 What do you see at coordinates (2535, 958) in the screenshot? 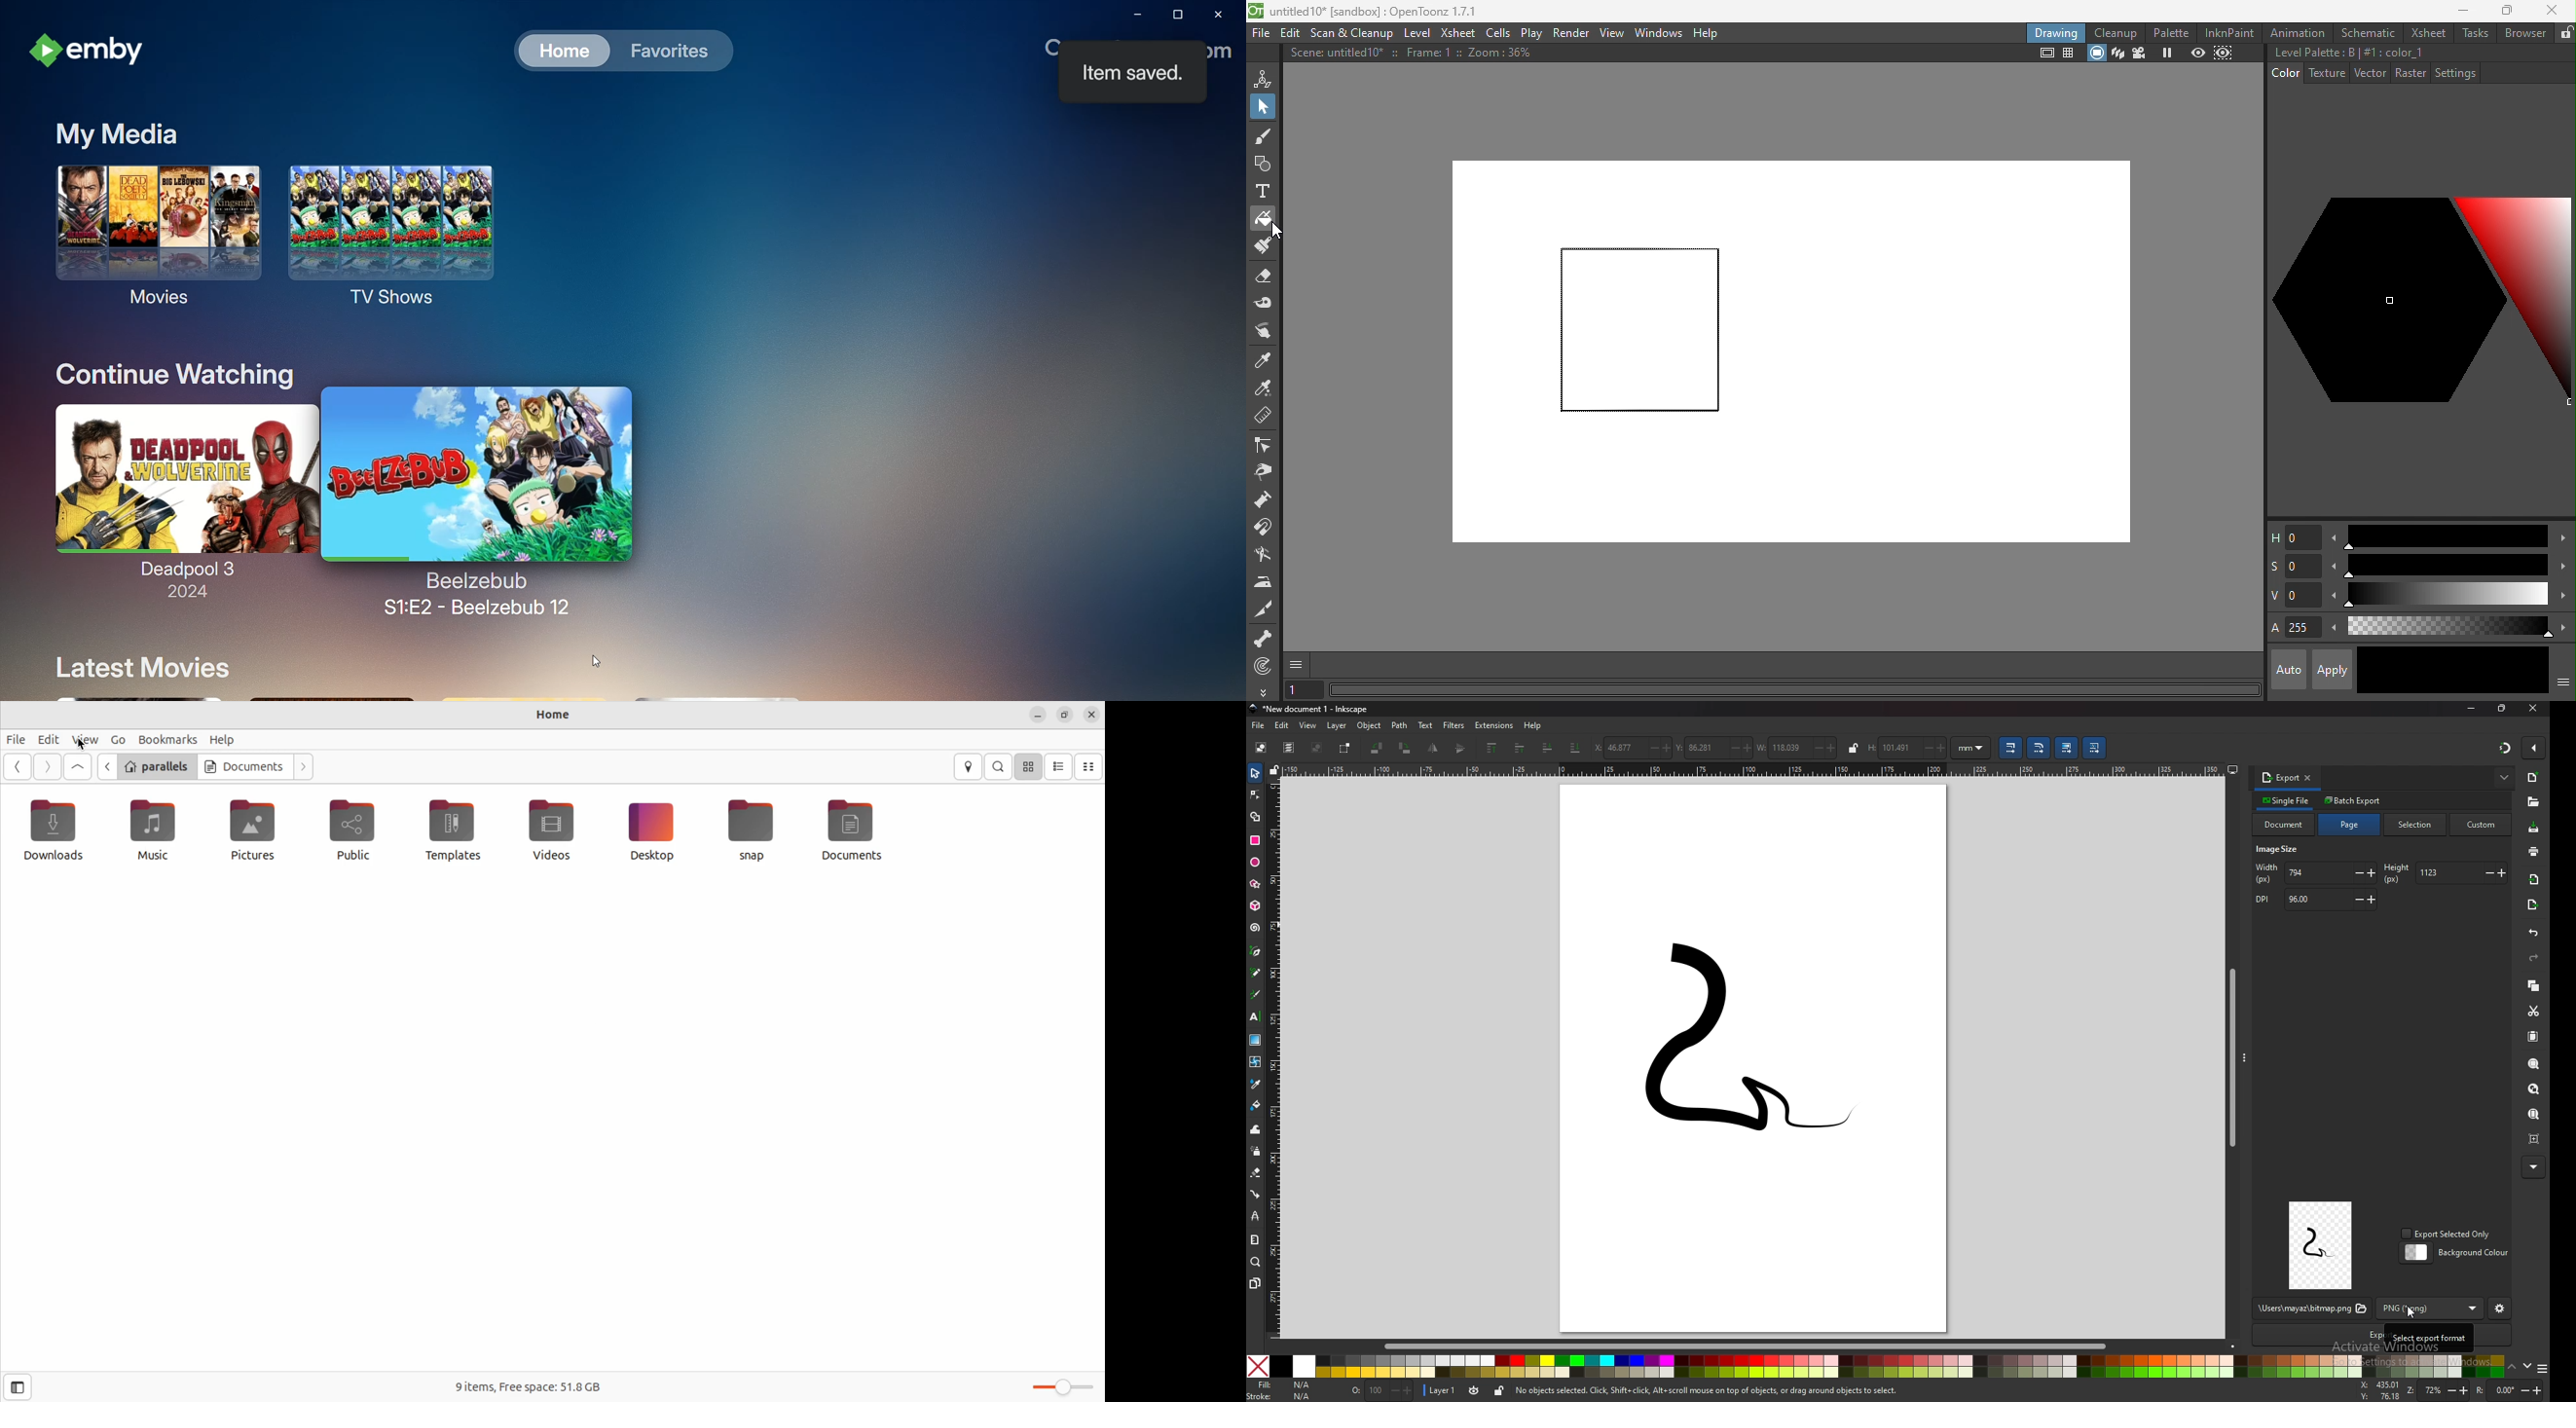
I see `redo` at bounding box center [2535, 958].